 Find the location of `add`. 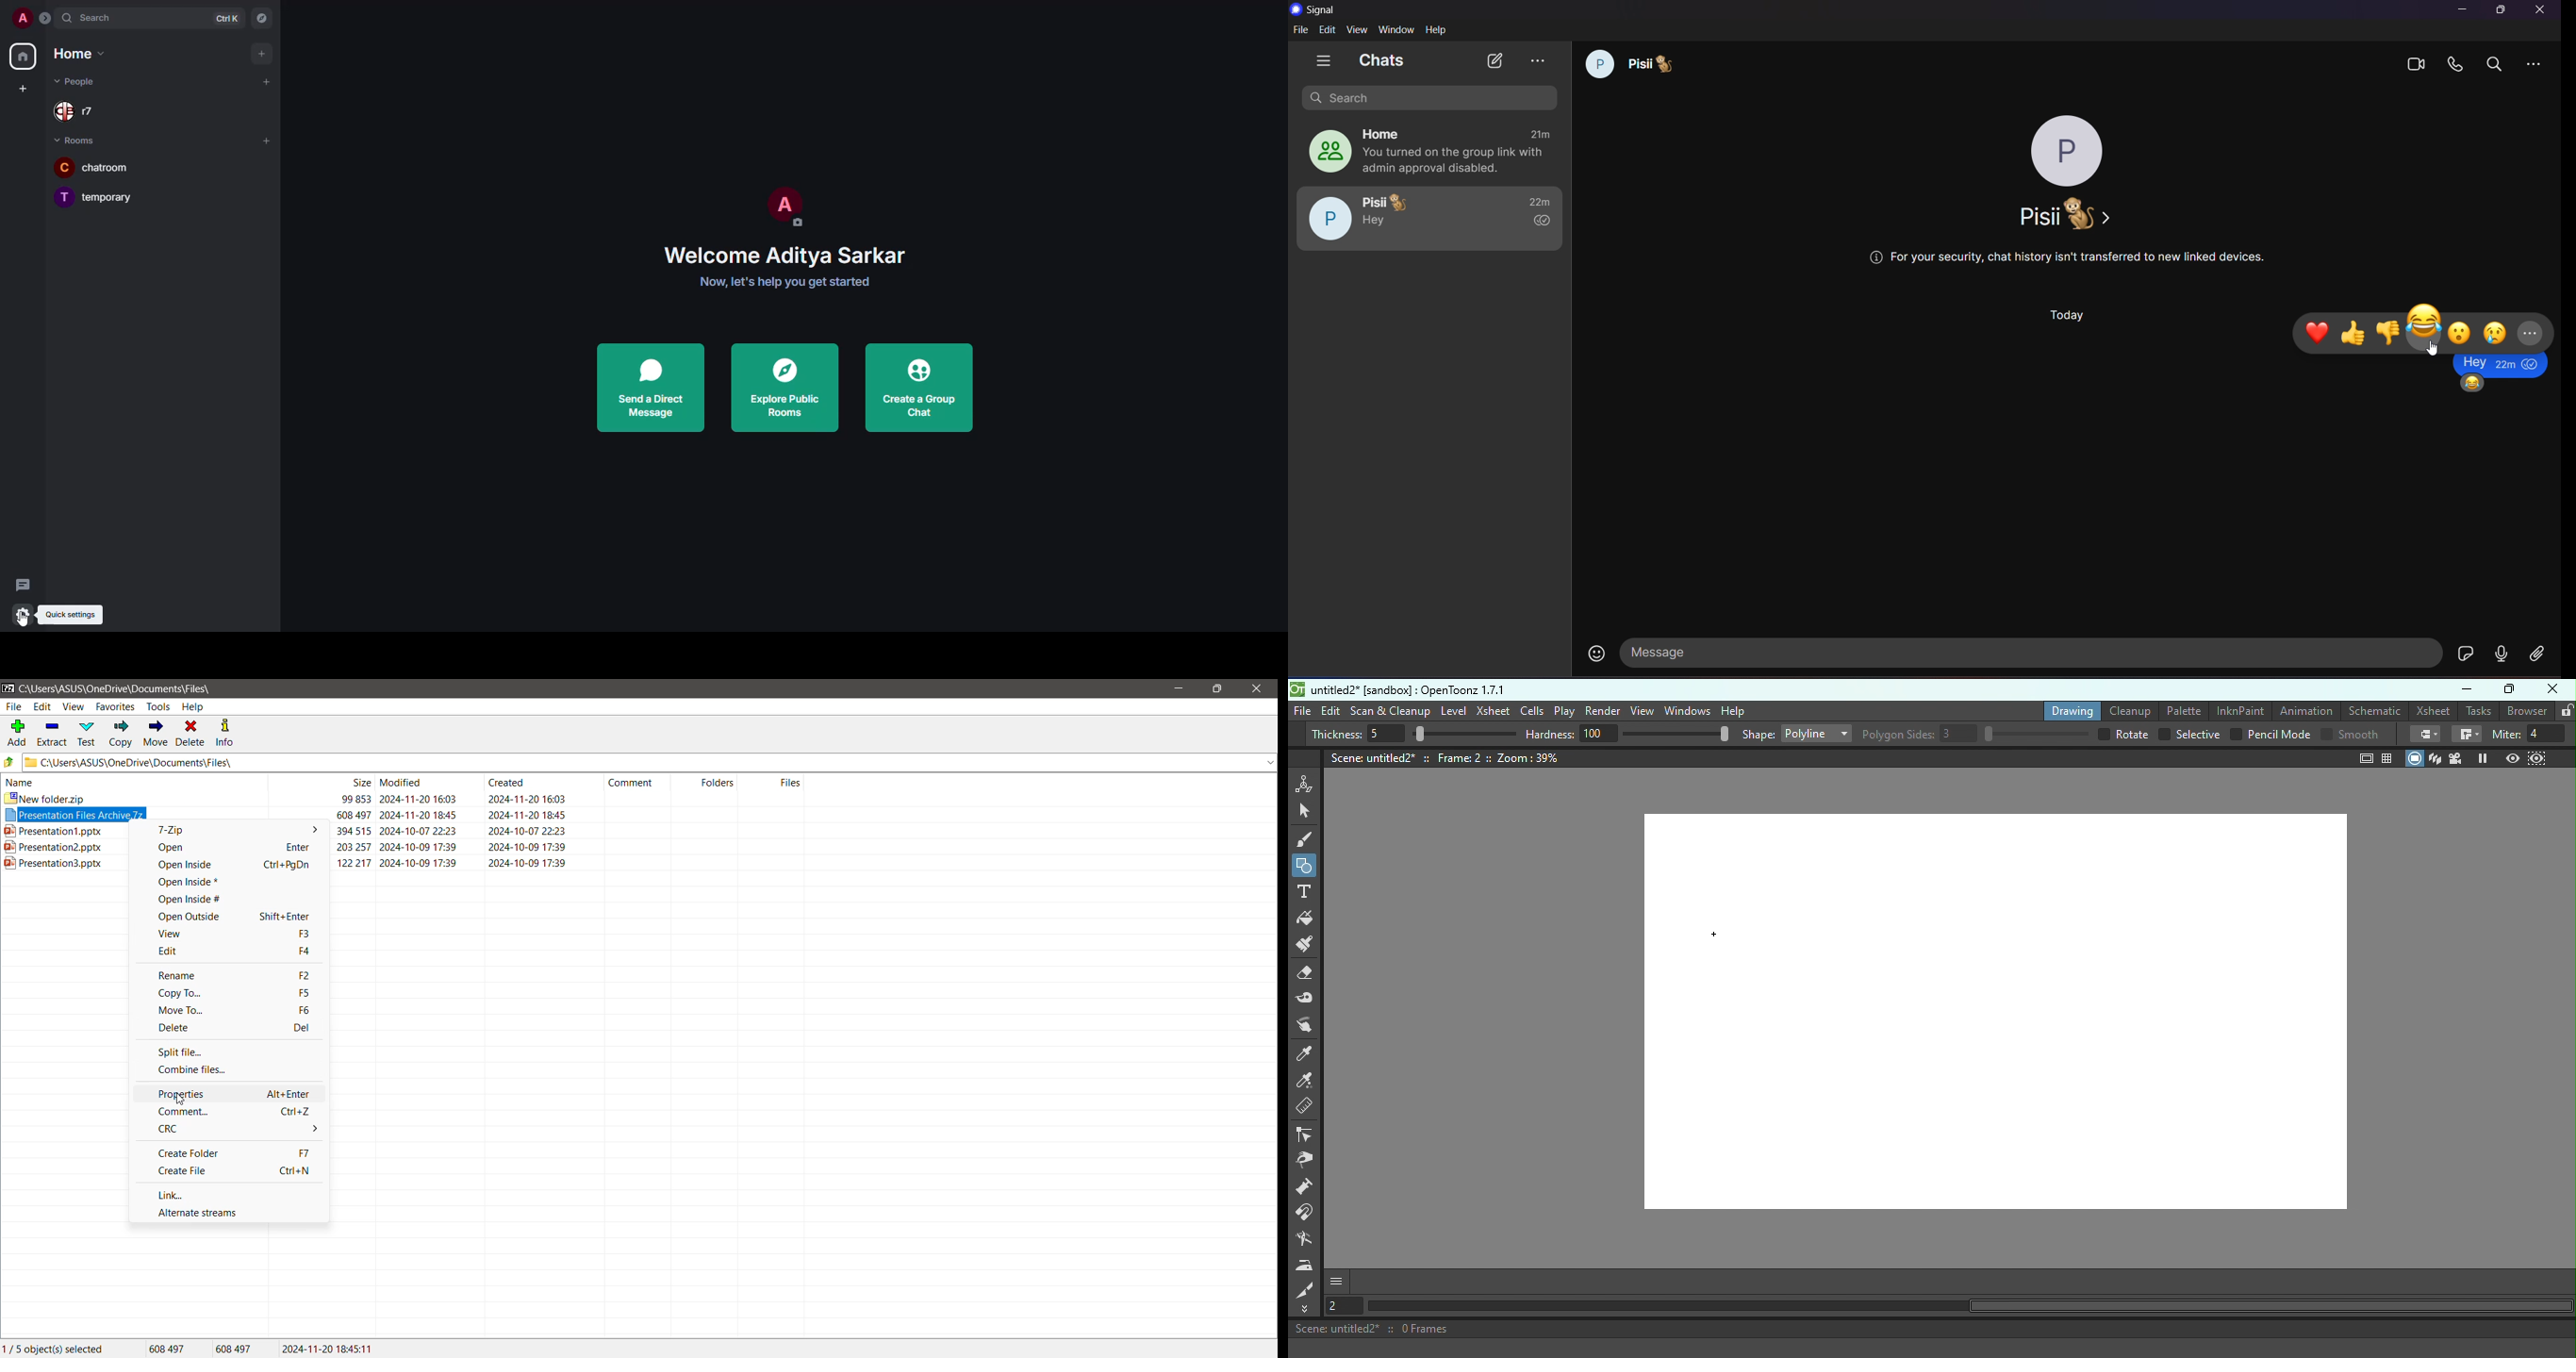

add is located at coordinates (262, 54).